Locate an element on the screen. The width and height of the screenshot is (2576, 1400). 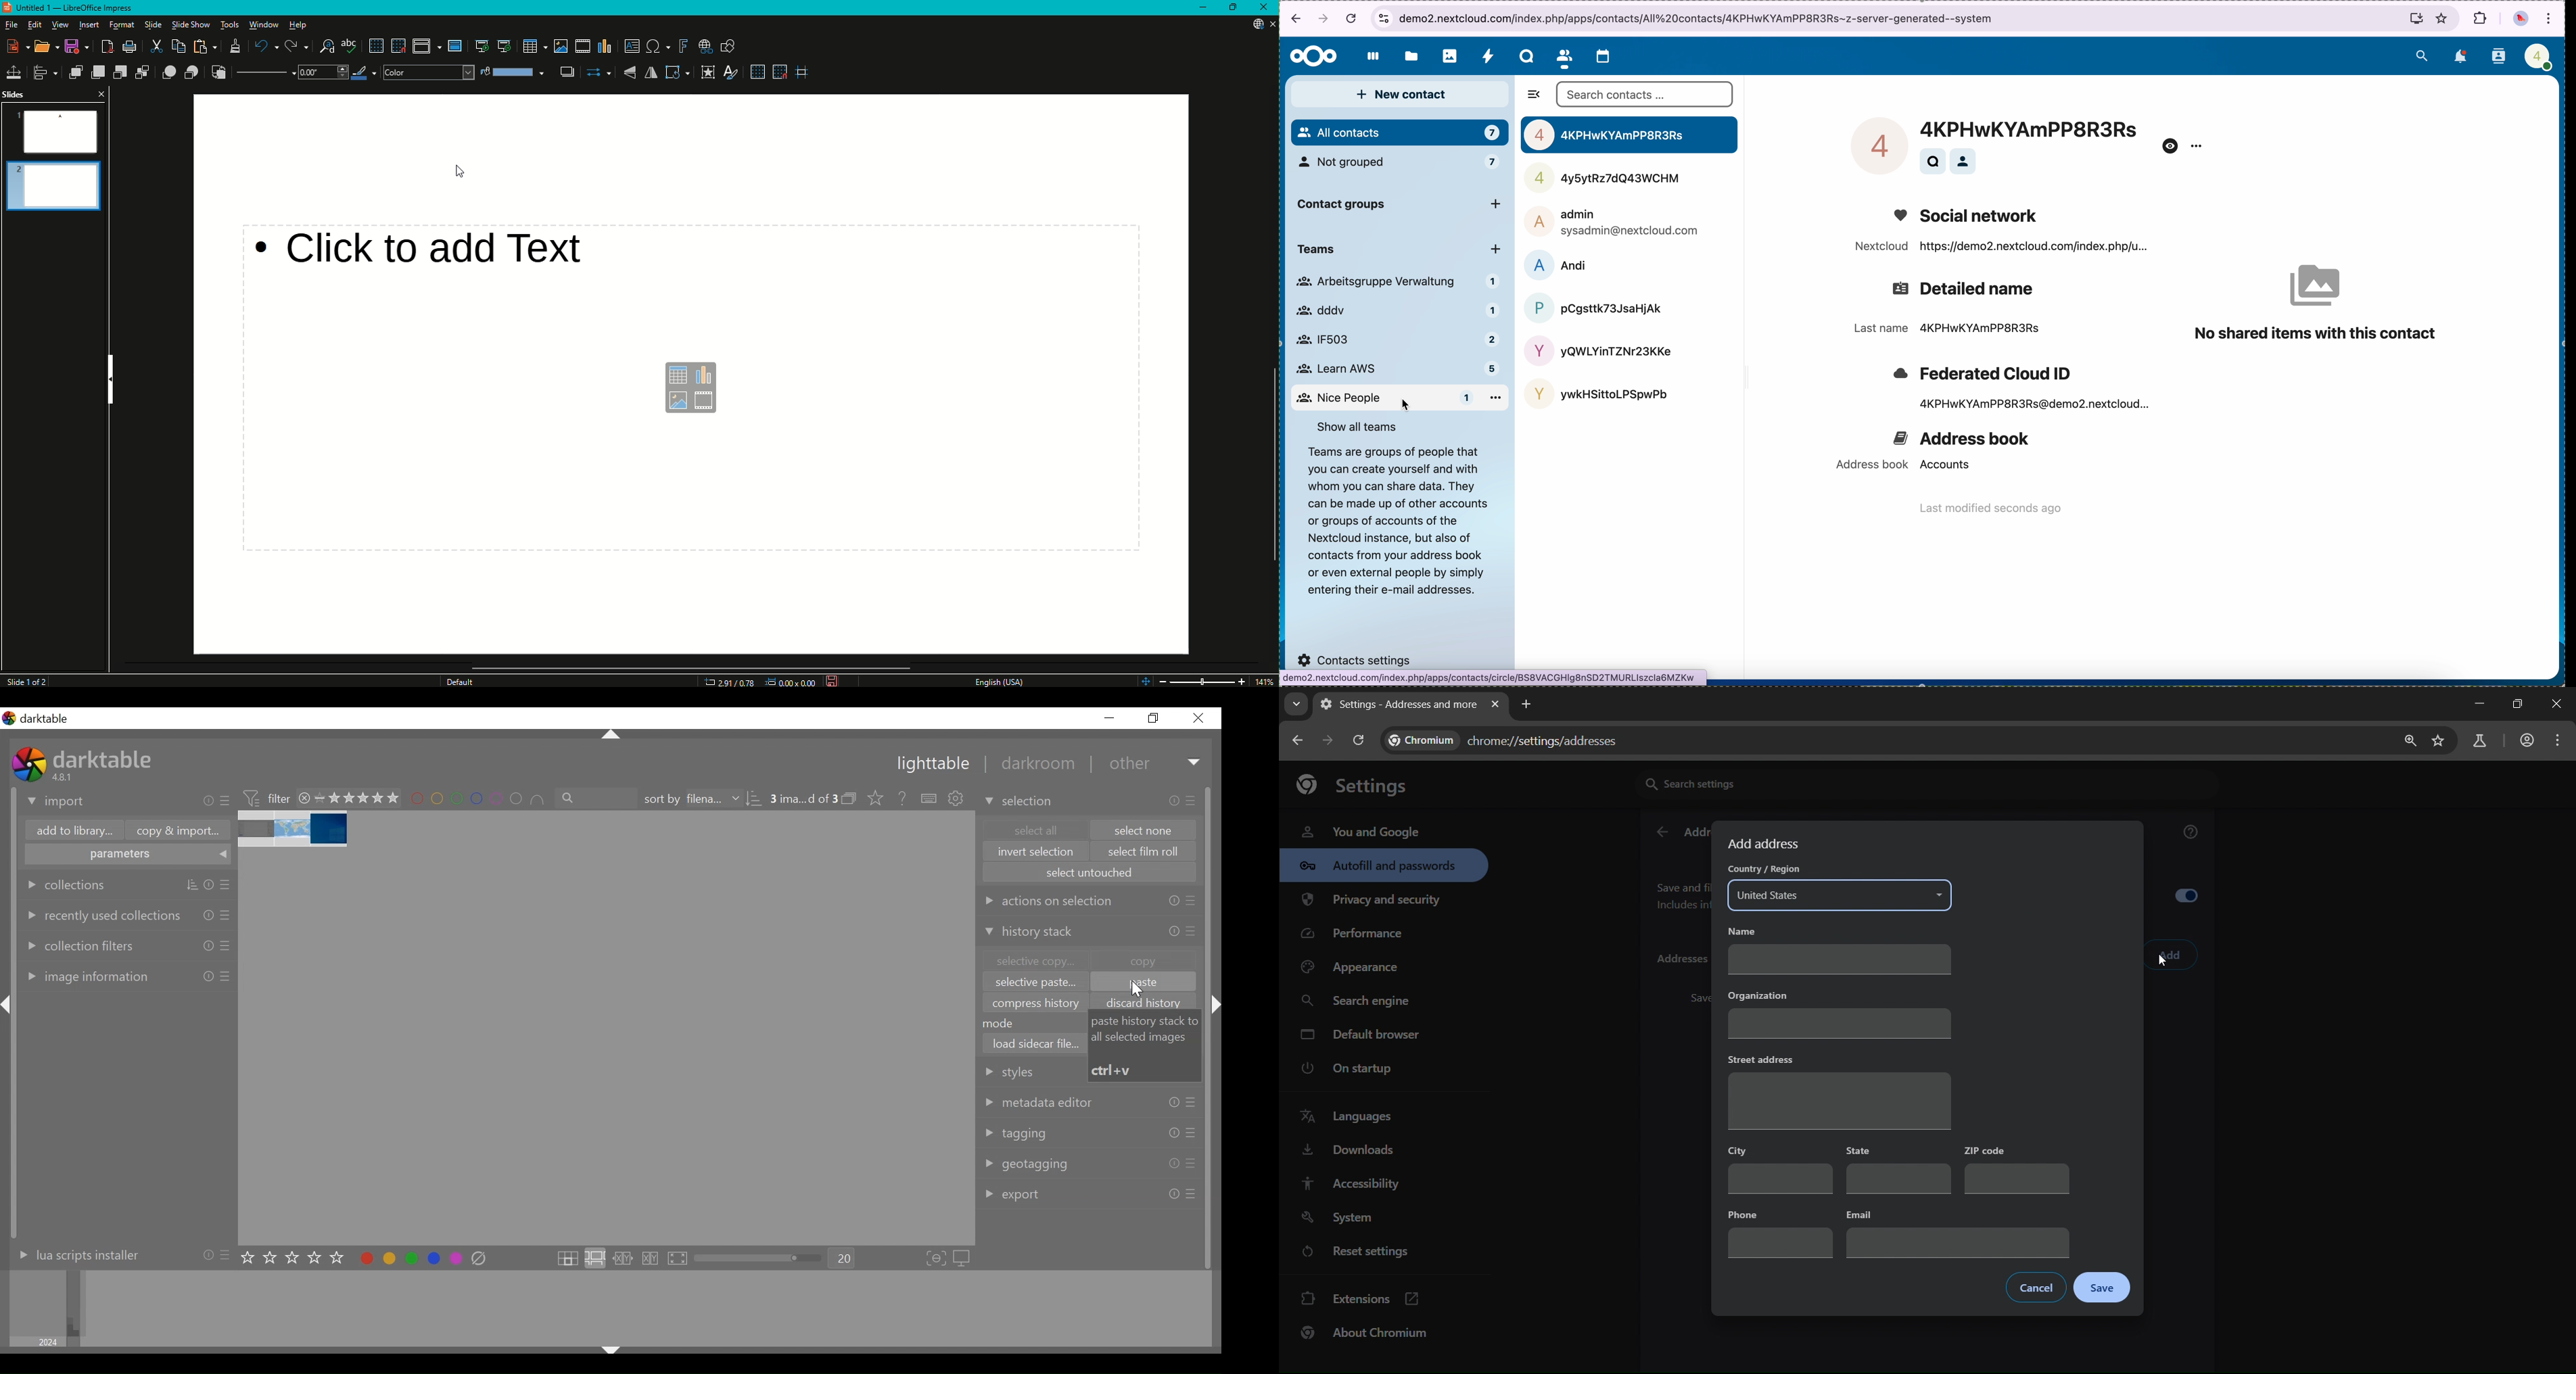
Nextcloud URL is located at coordinates (1999, 248).